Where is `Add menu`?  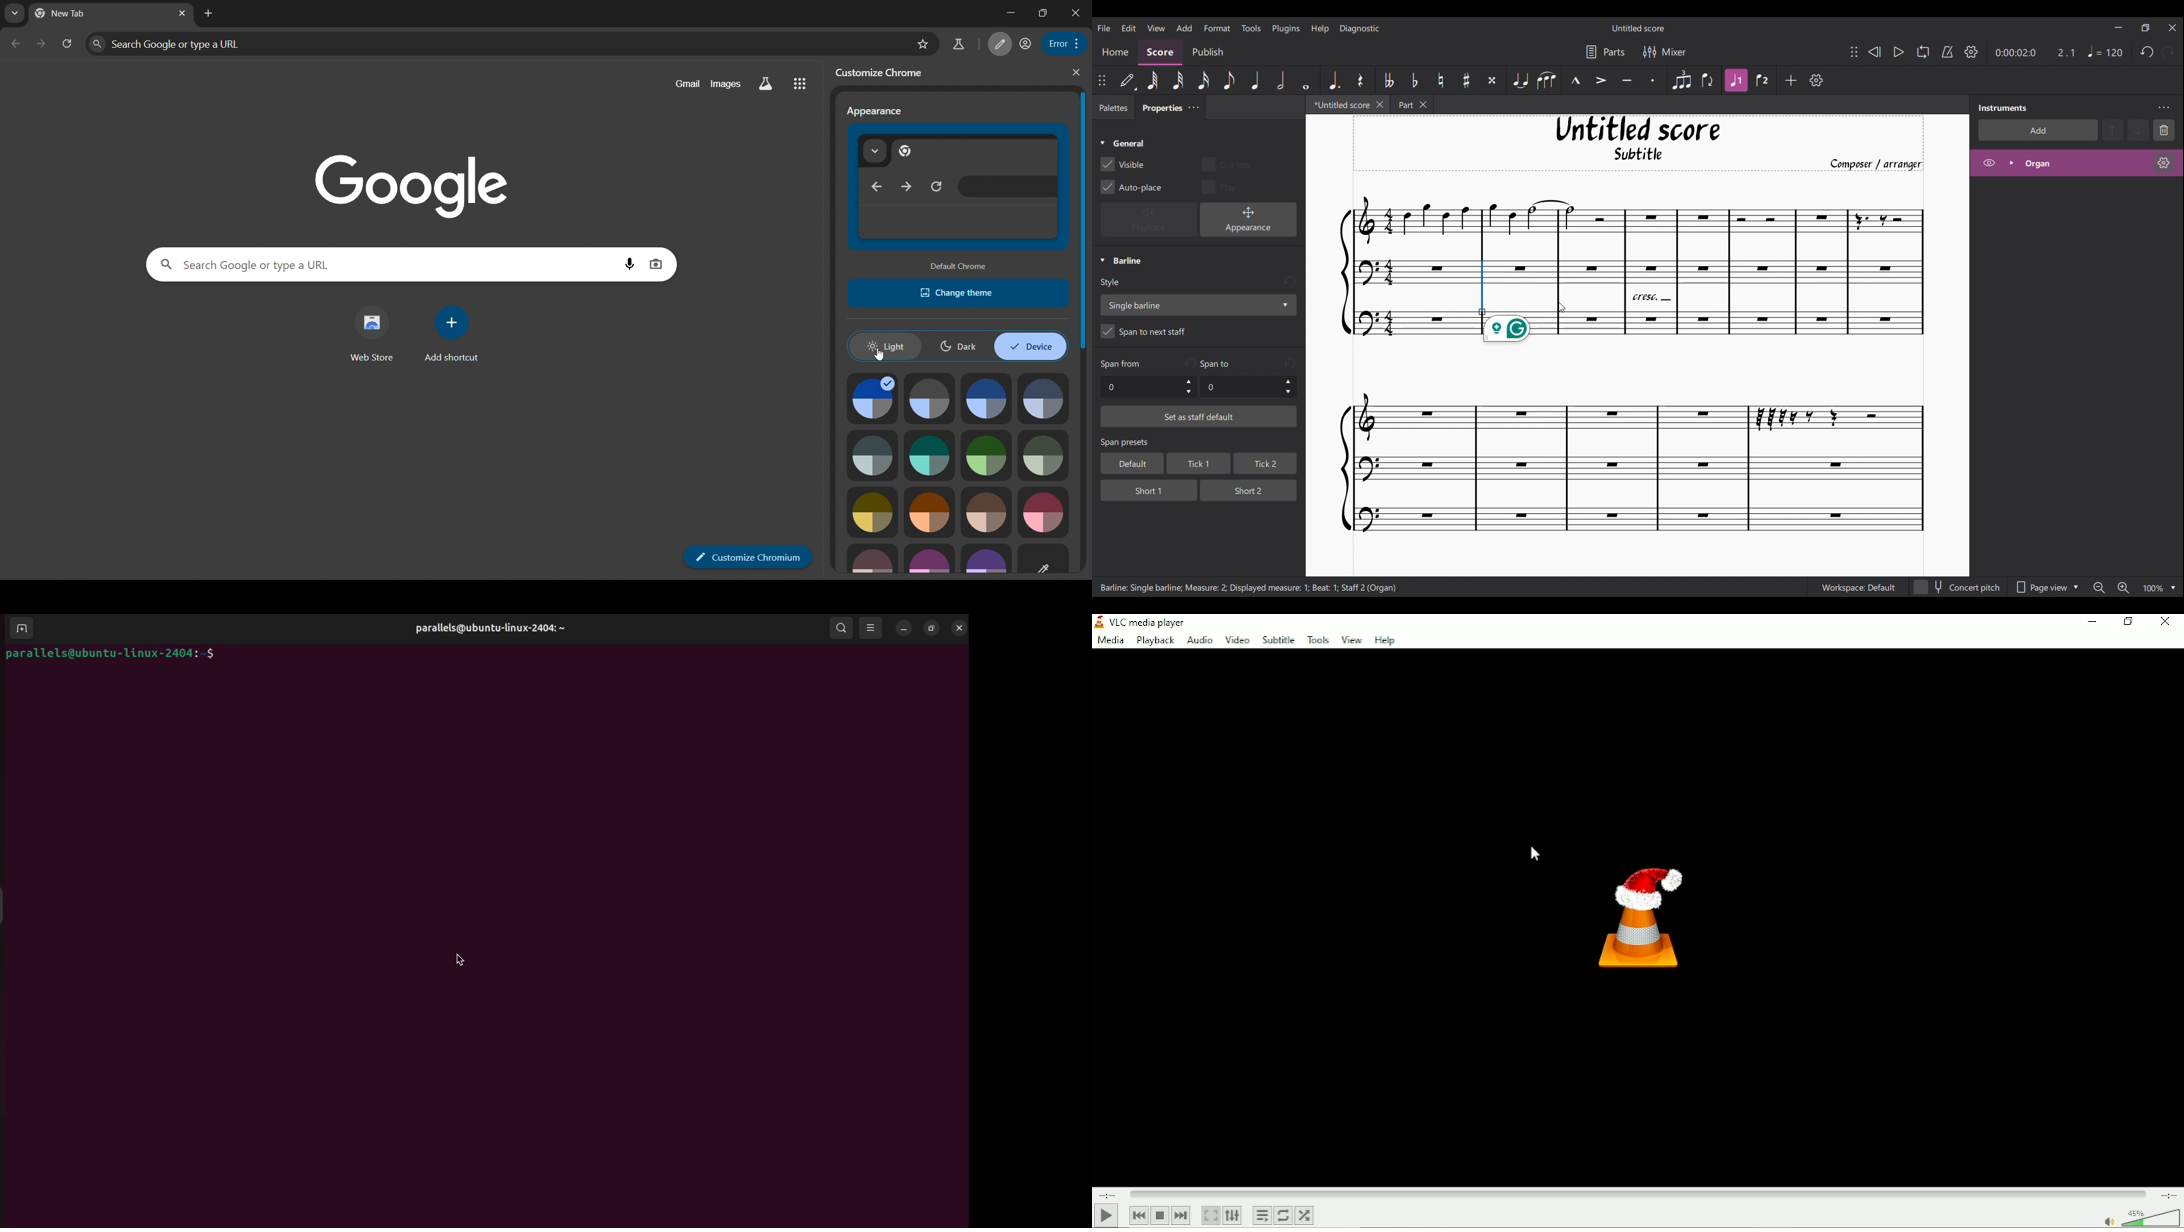 Add menu is located at coordinates (1184, 27).